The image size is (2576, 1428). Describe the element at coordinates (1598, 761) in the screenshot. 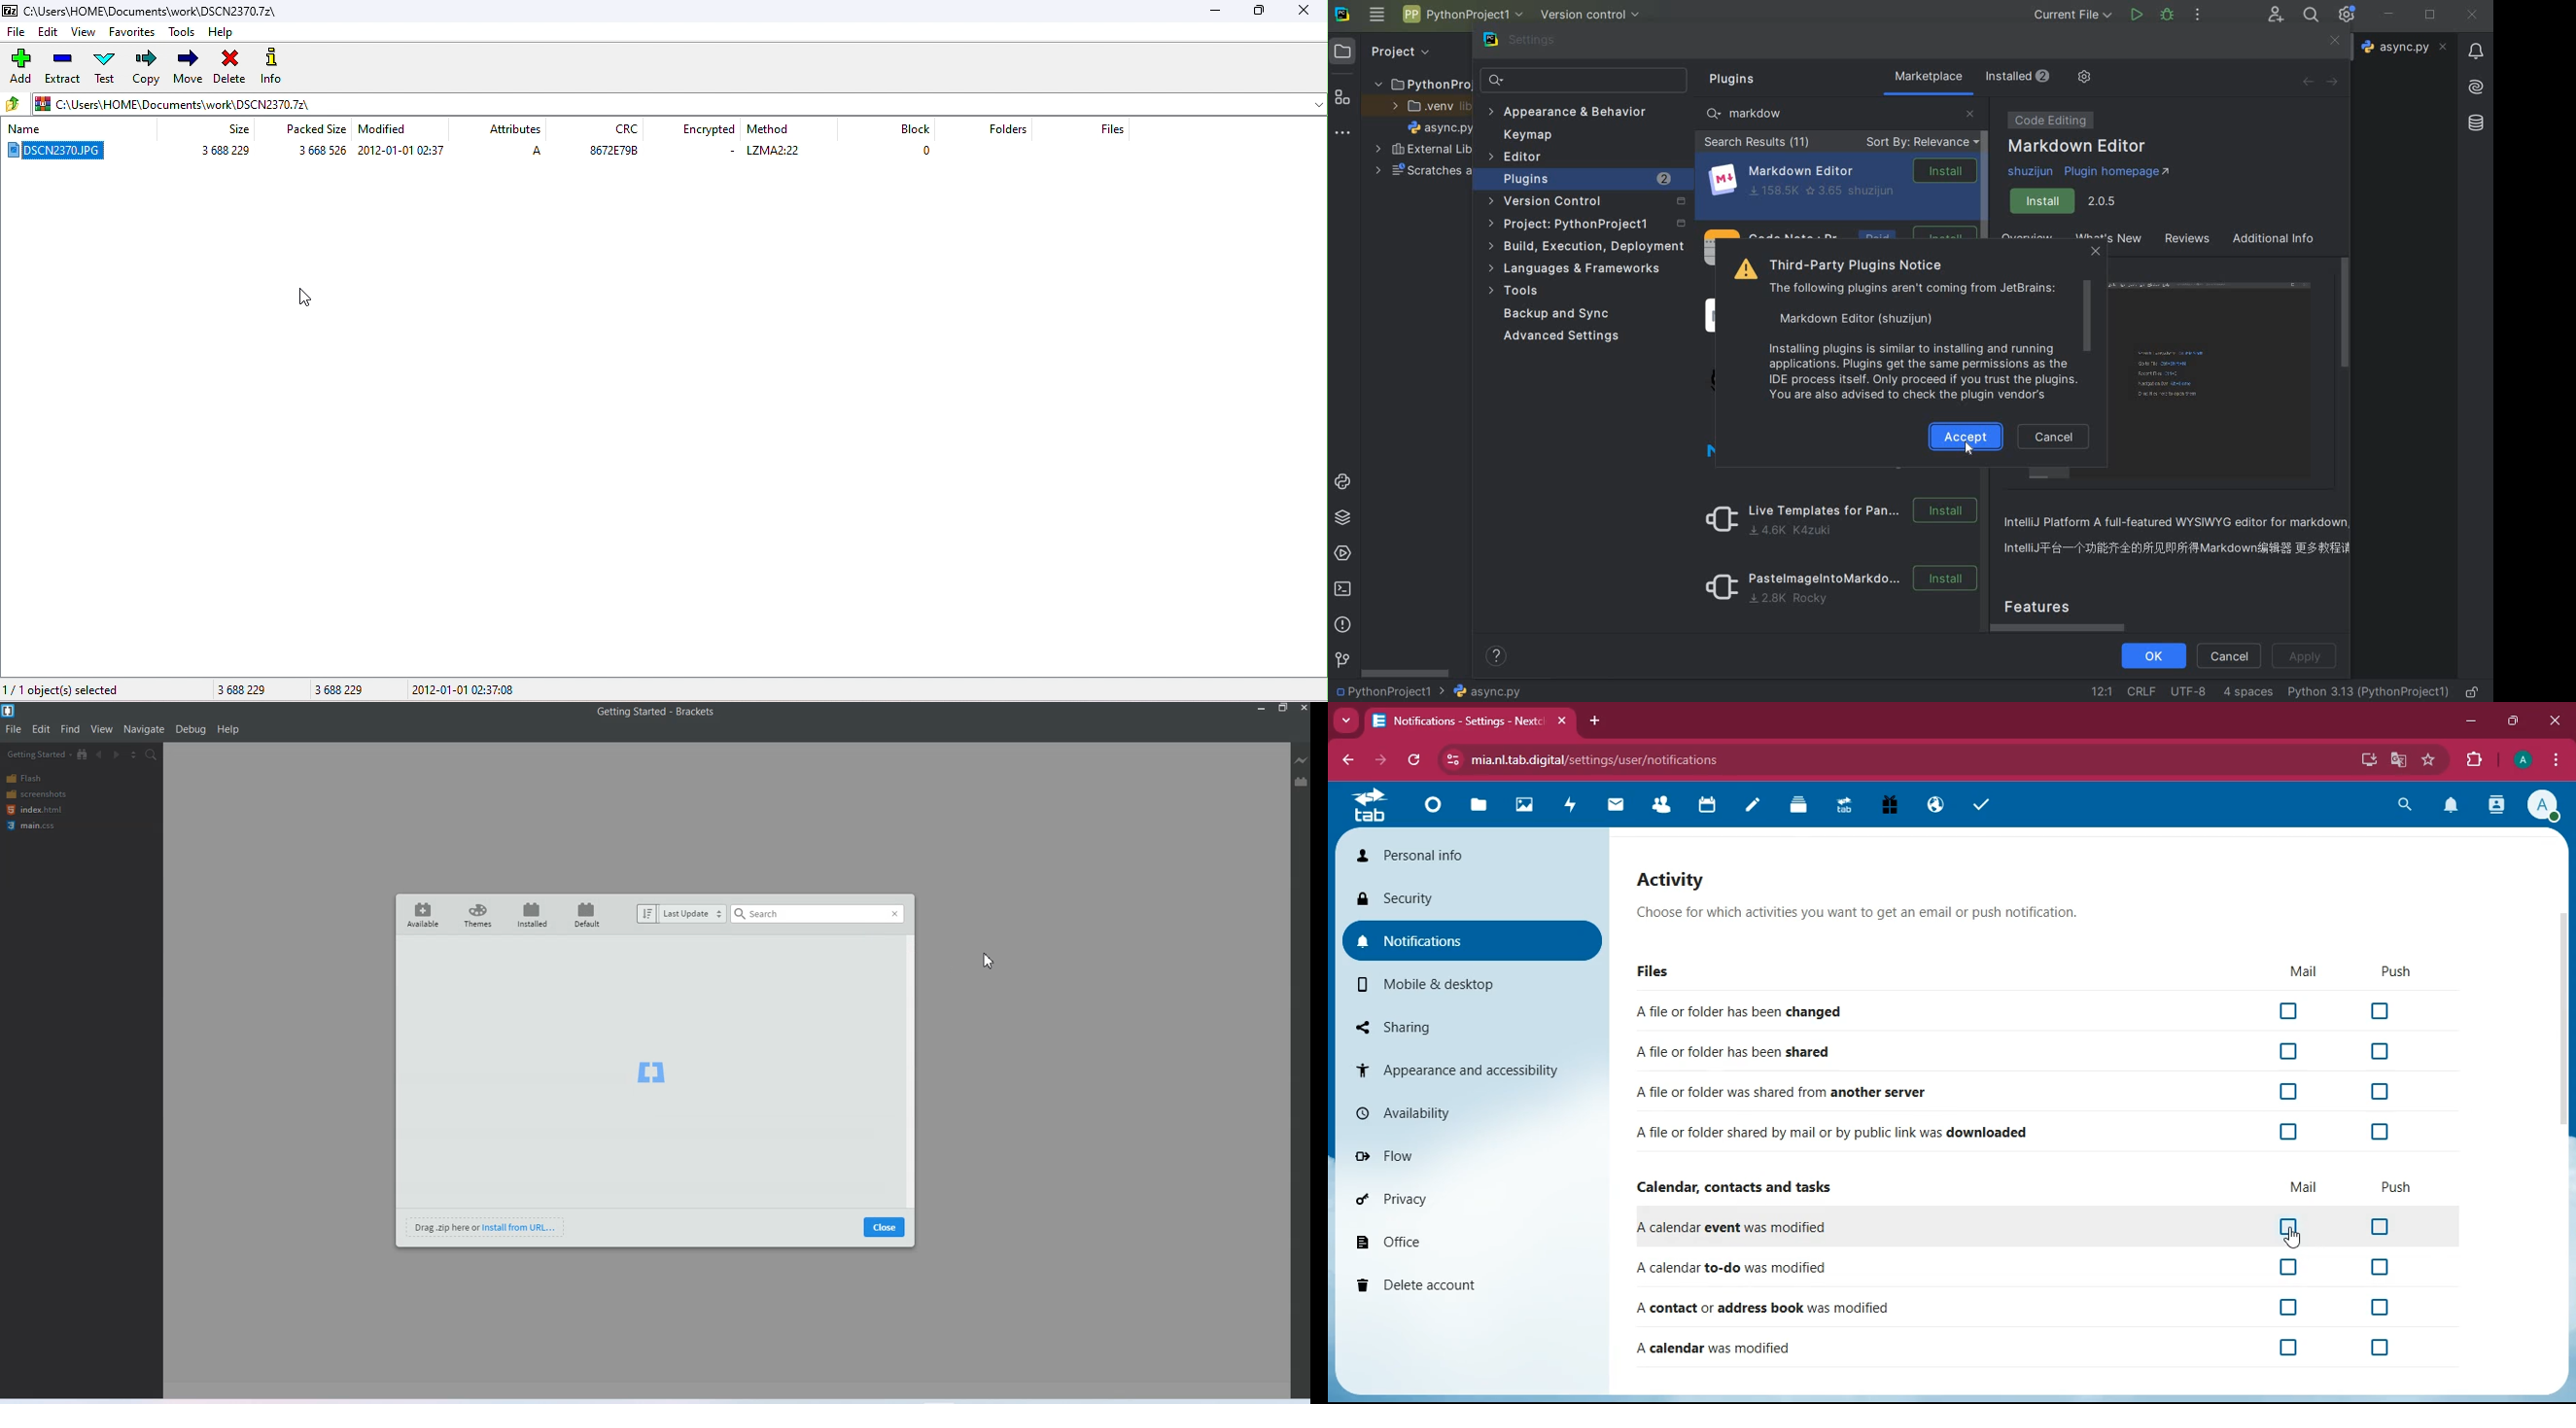

I see `mia.nl.tab.digital/settings/user/notifications` at that location.